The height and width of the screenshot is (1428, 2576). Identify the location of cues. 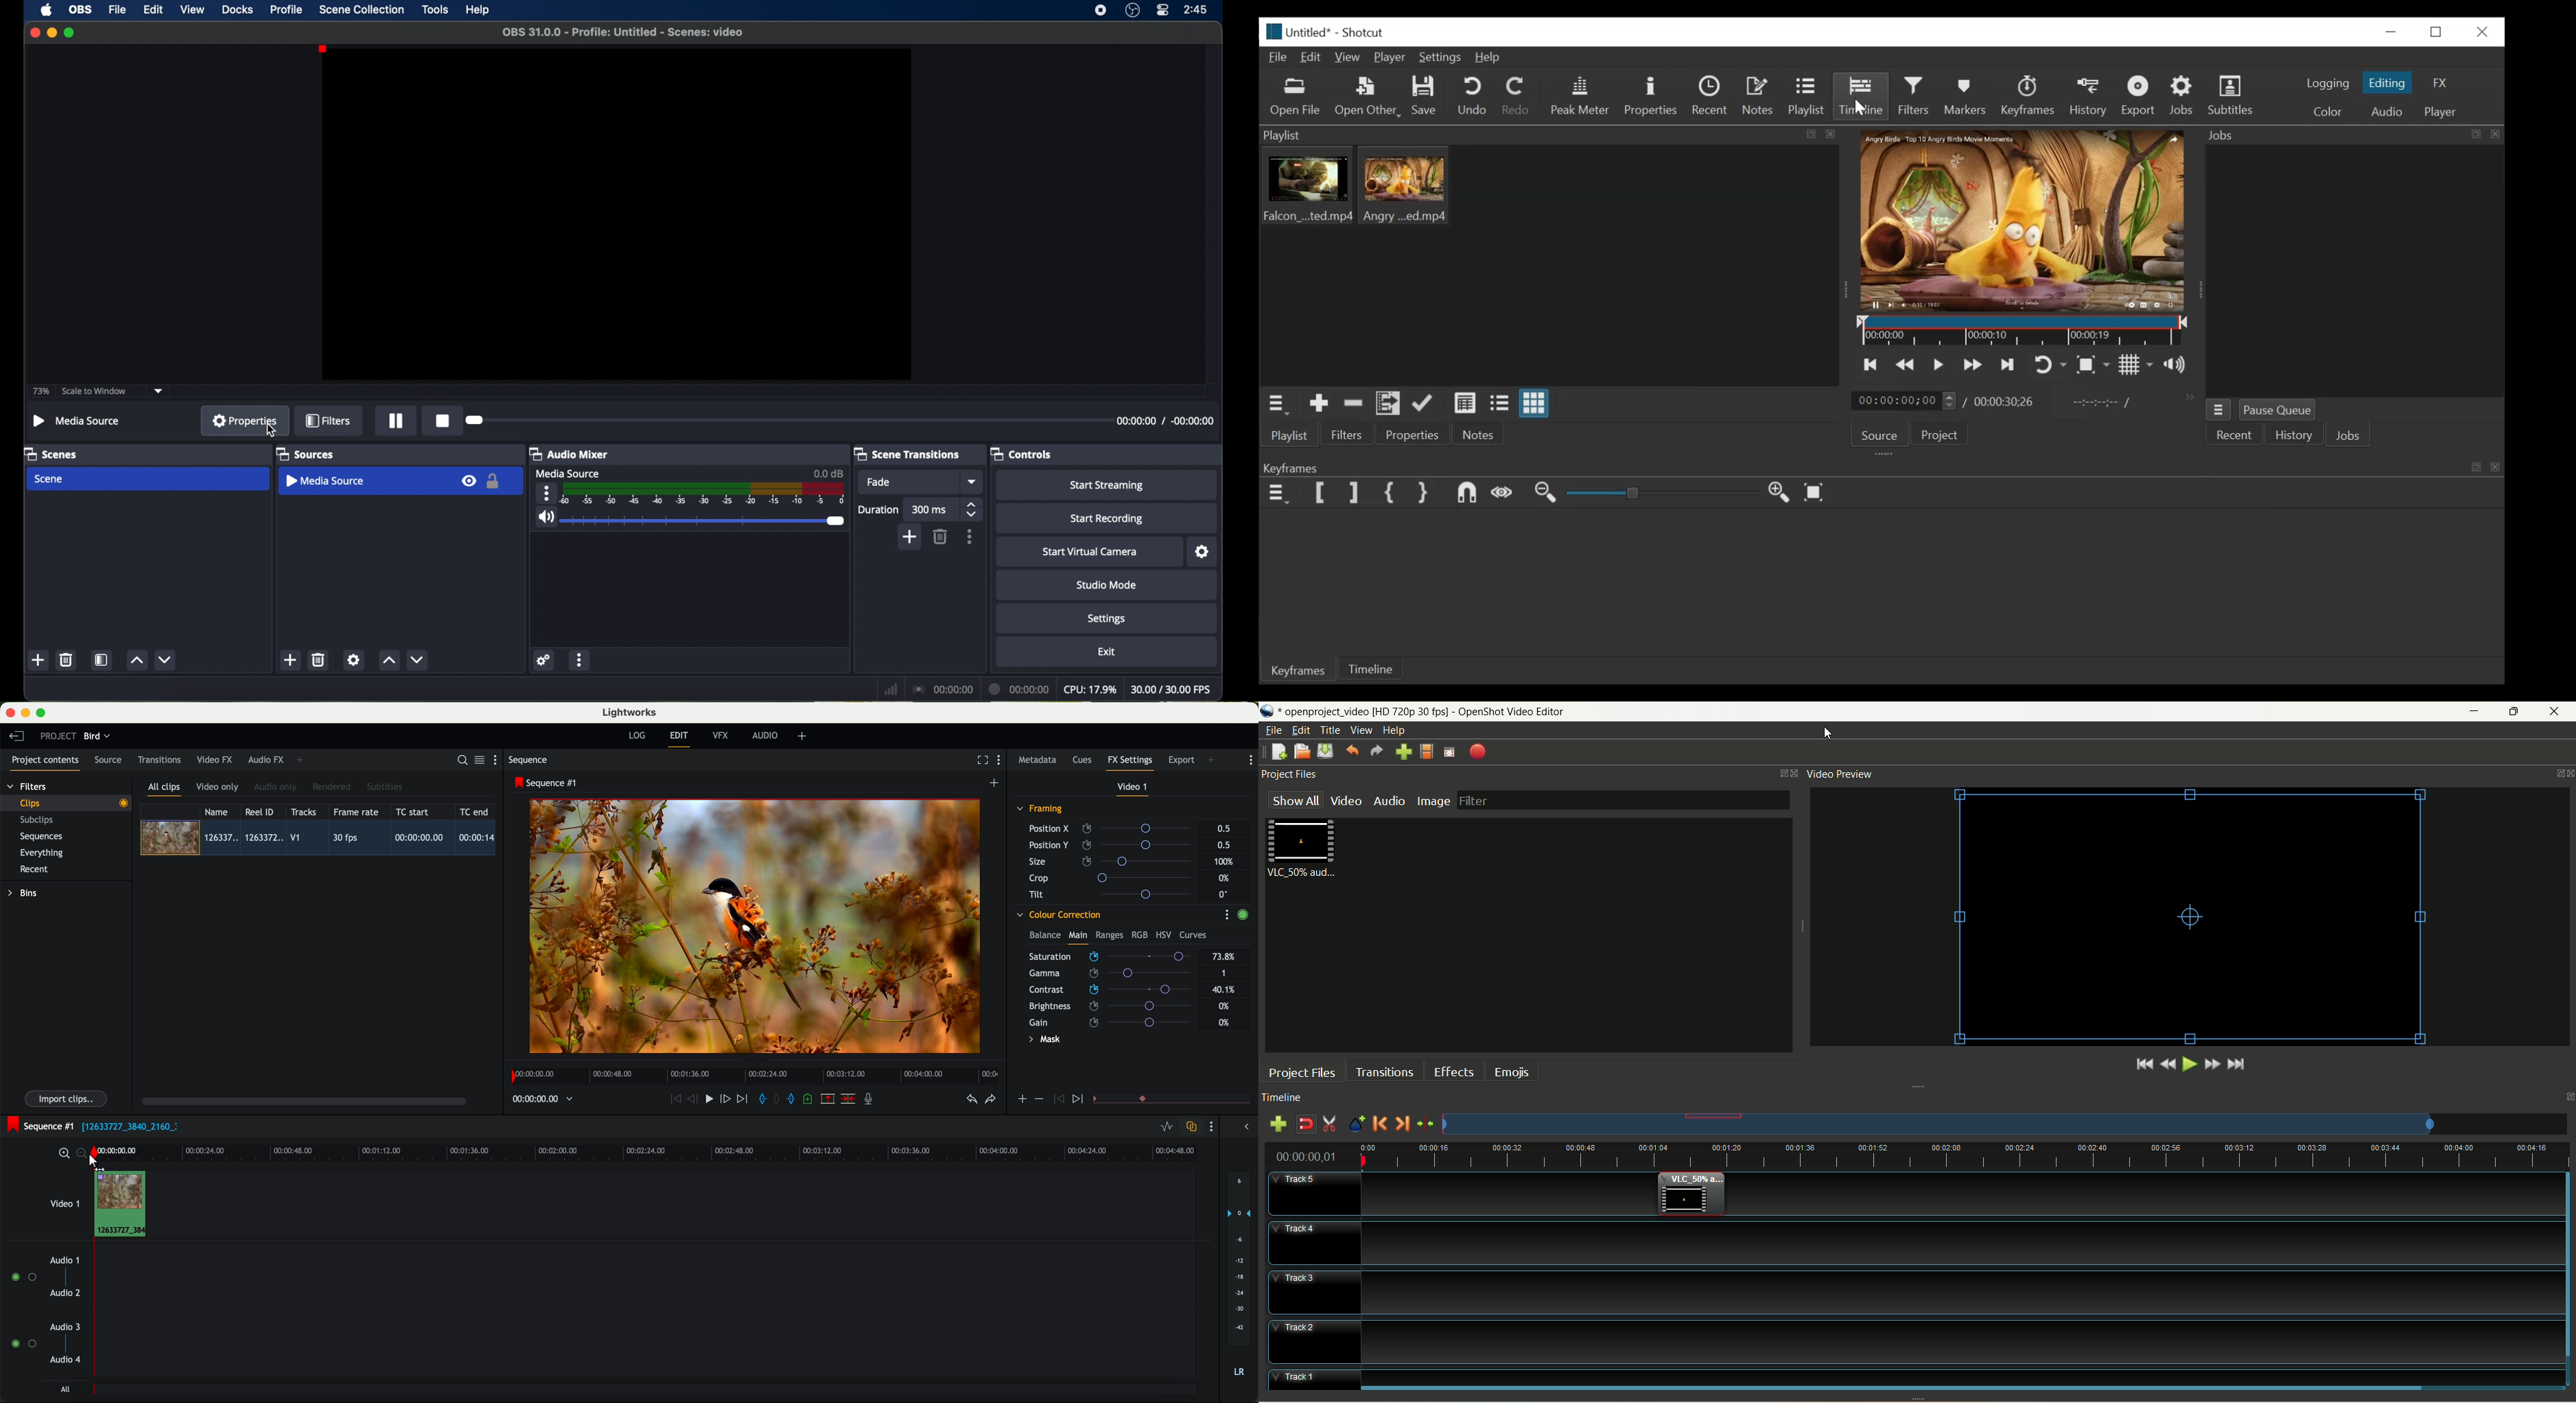
(1085, 761).